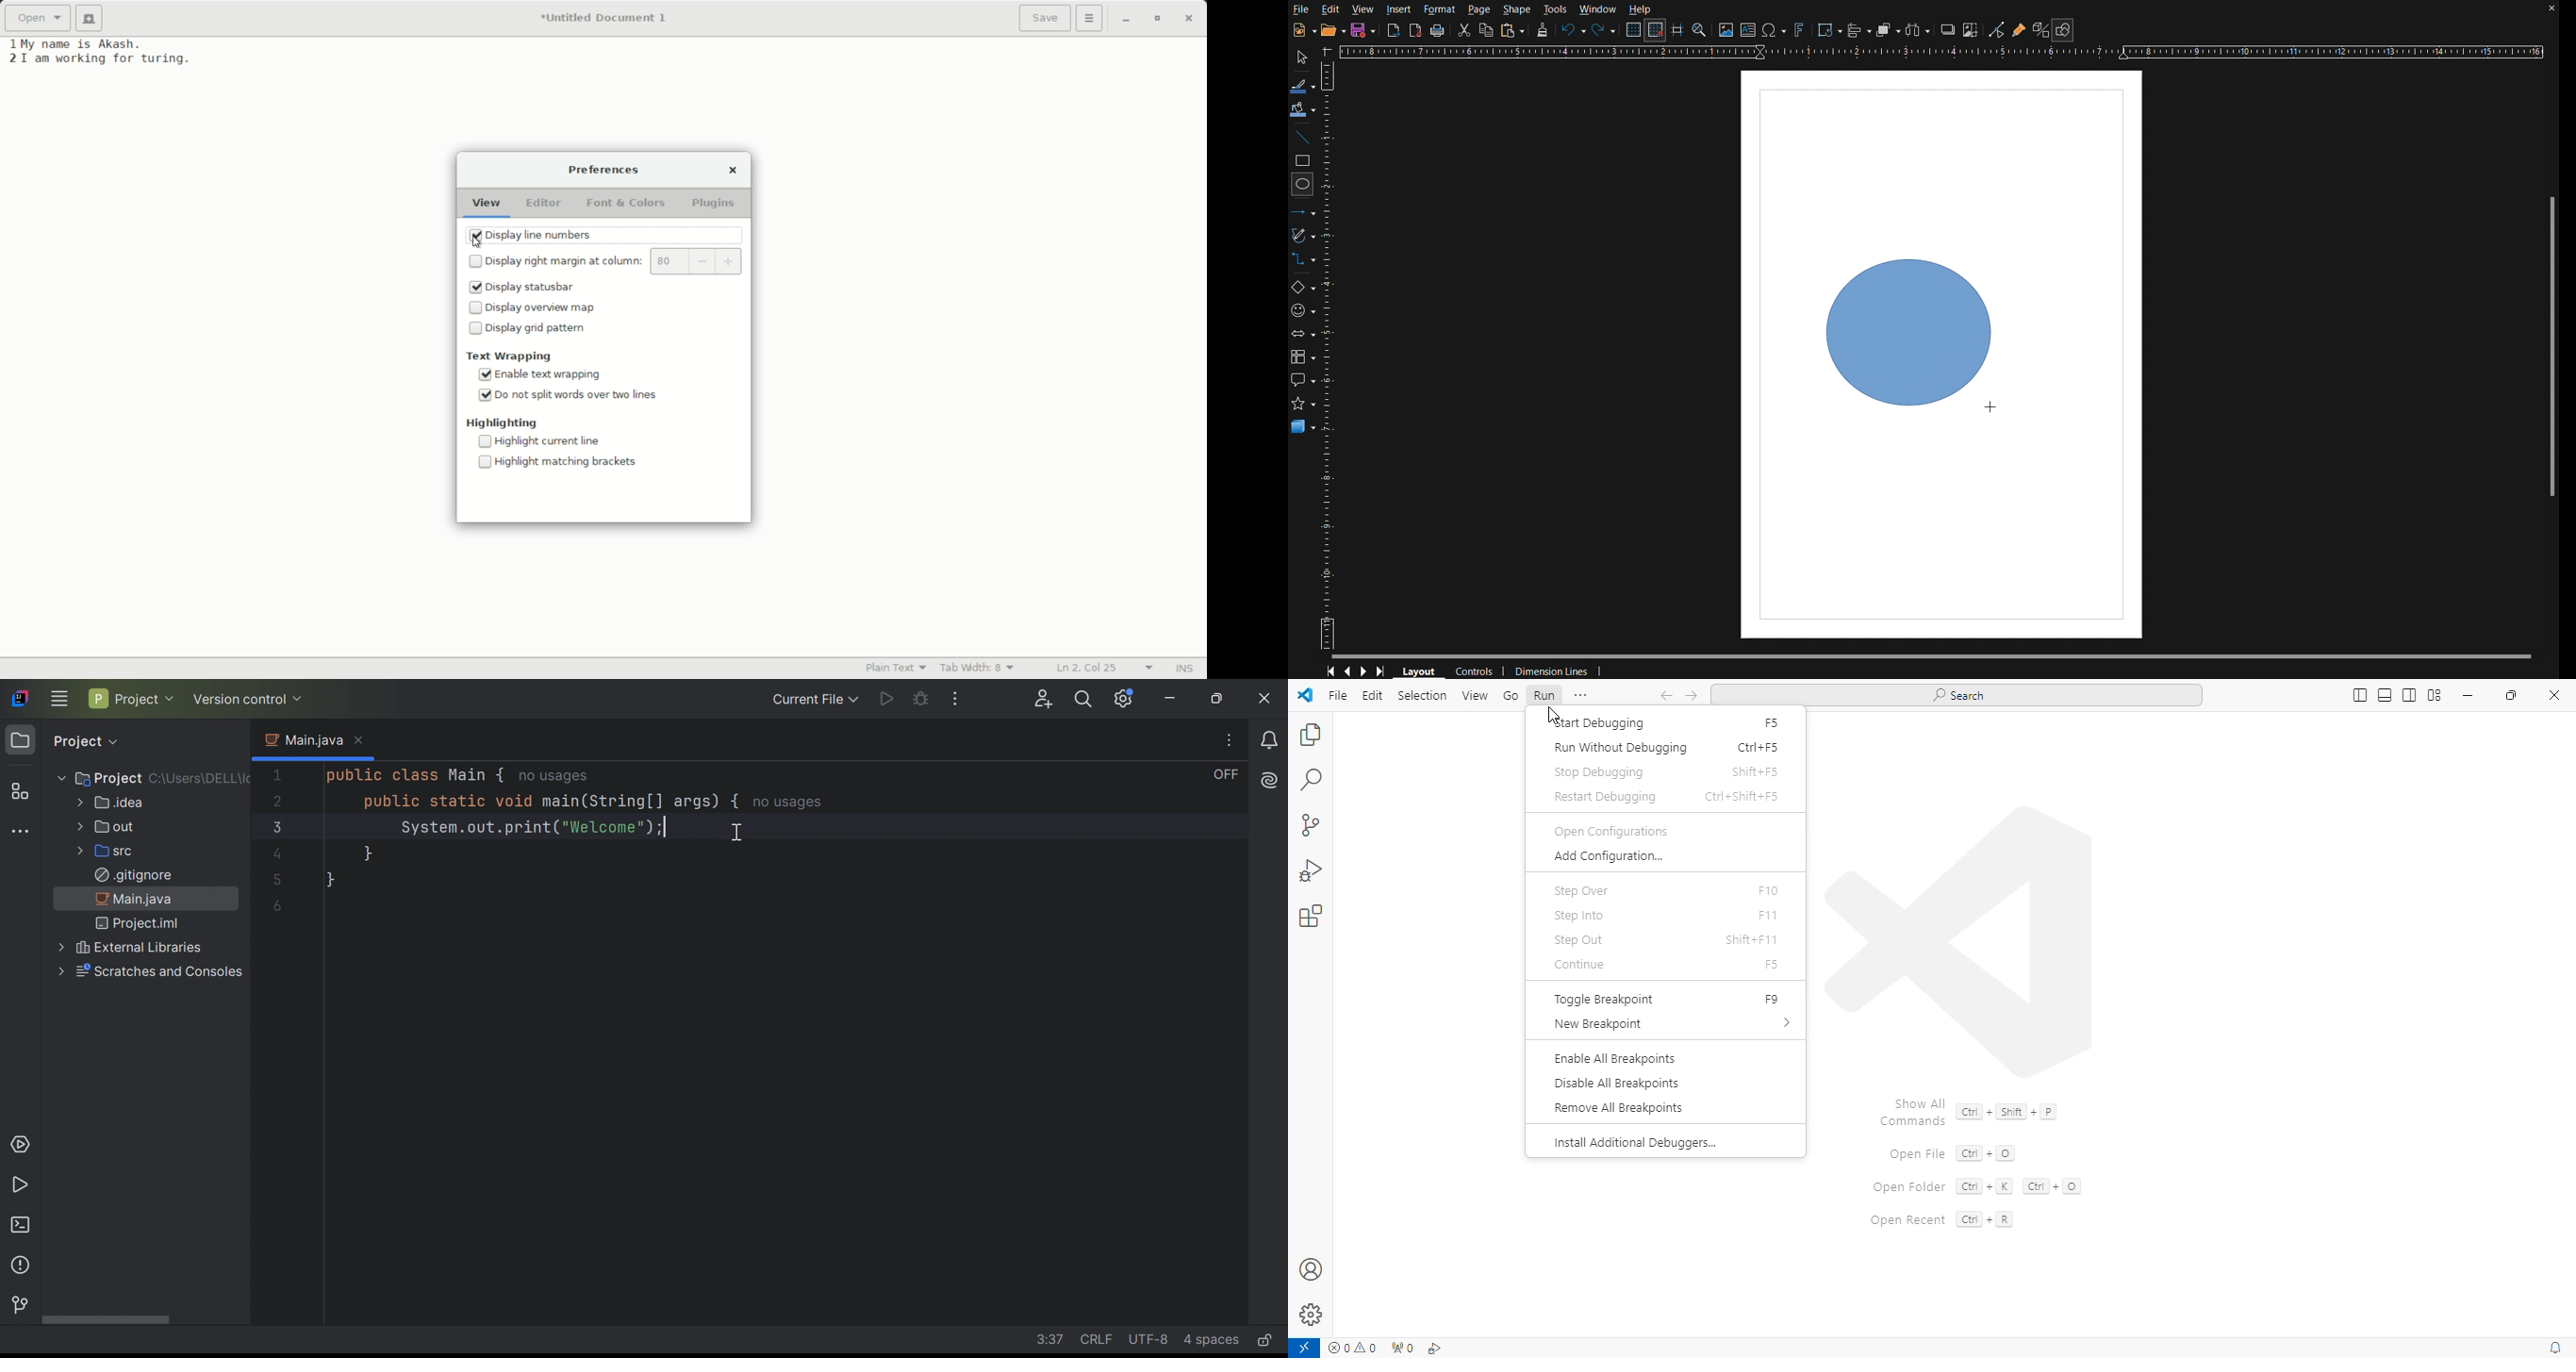 Image resolution: width=2576 pixels, height=1372 pixels. Describe the element at coordinates (1987, 1152) in the screenshot. I see `Ctrl+O` at that location.